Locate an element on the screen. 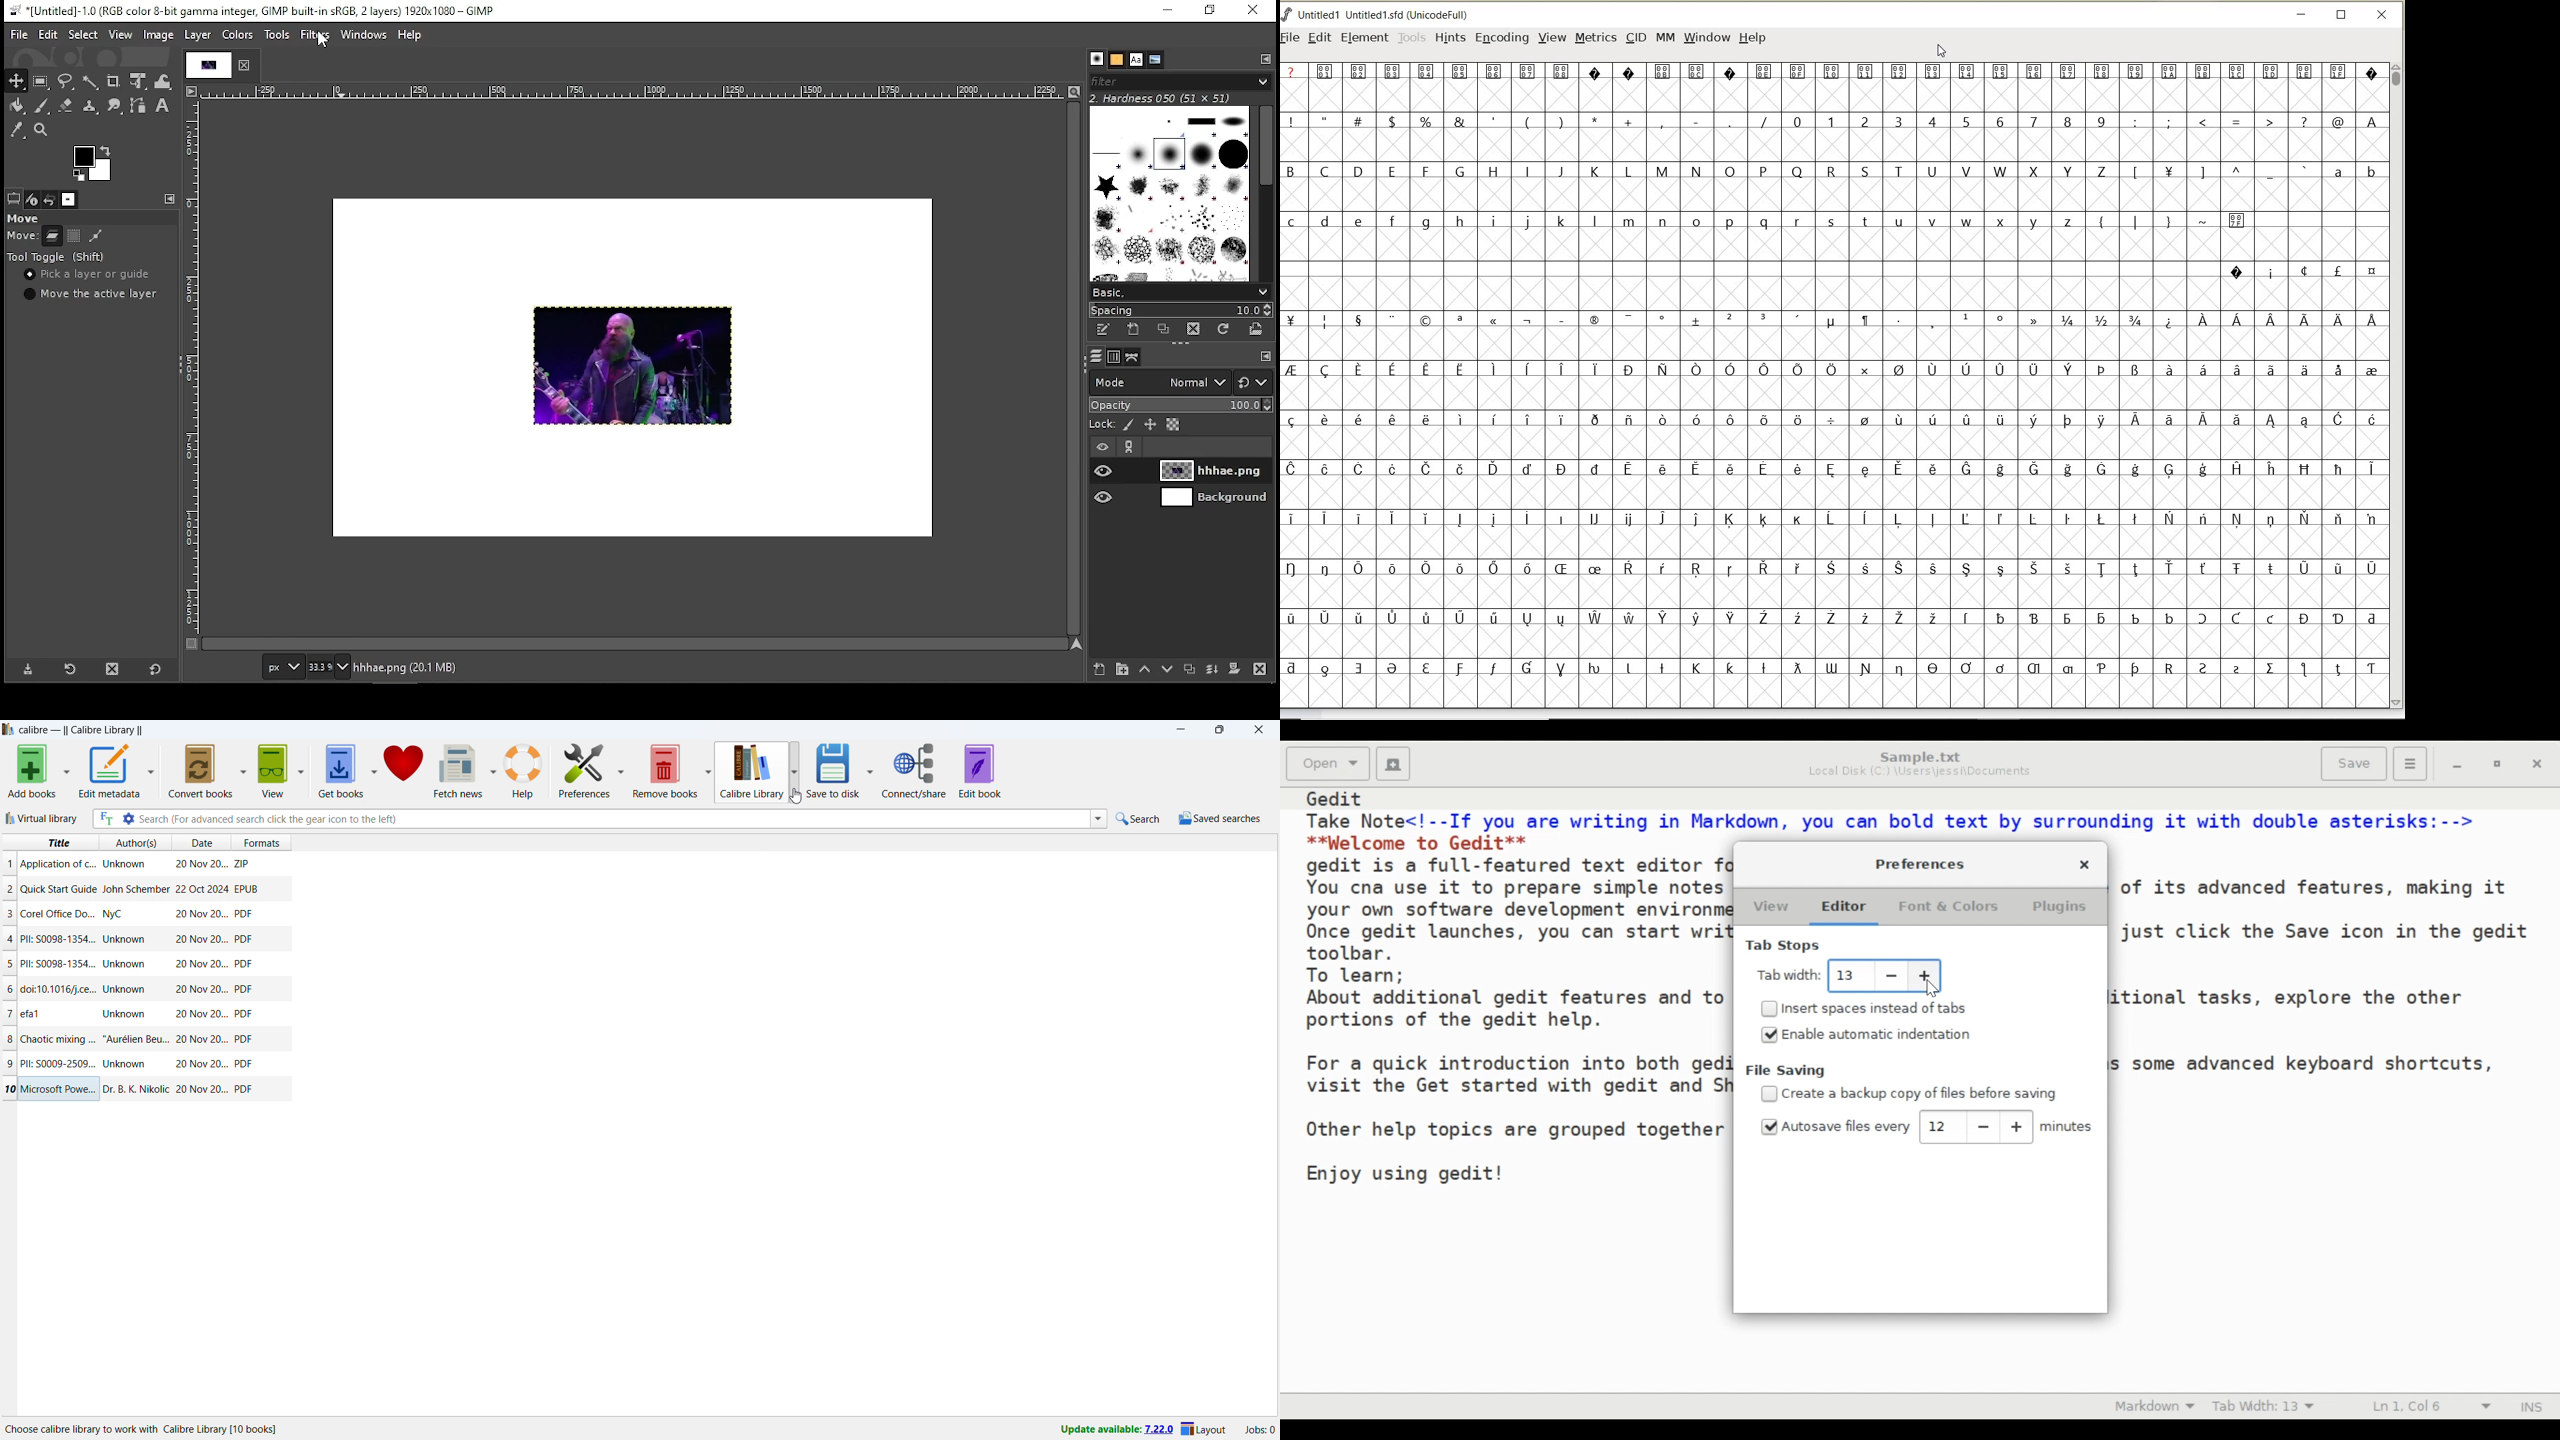 The image size is (2576, 1456). Title is located at coordinates (56, 1063).